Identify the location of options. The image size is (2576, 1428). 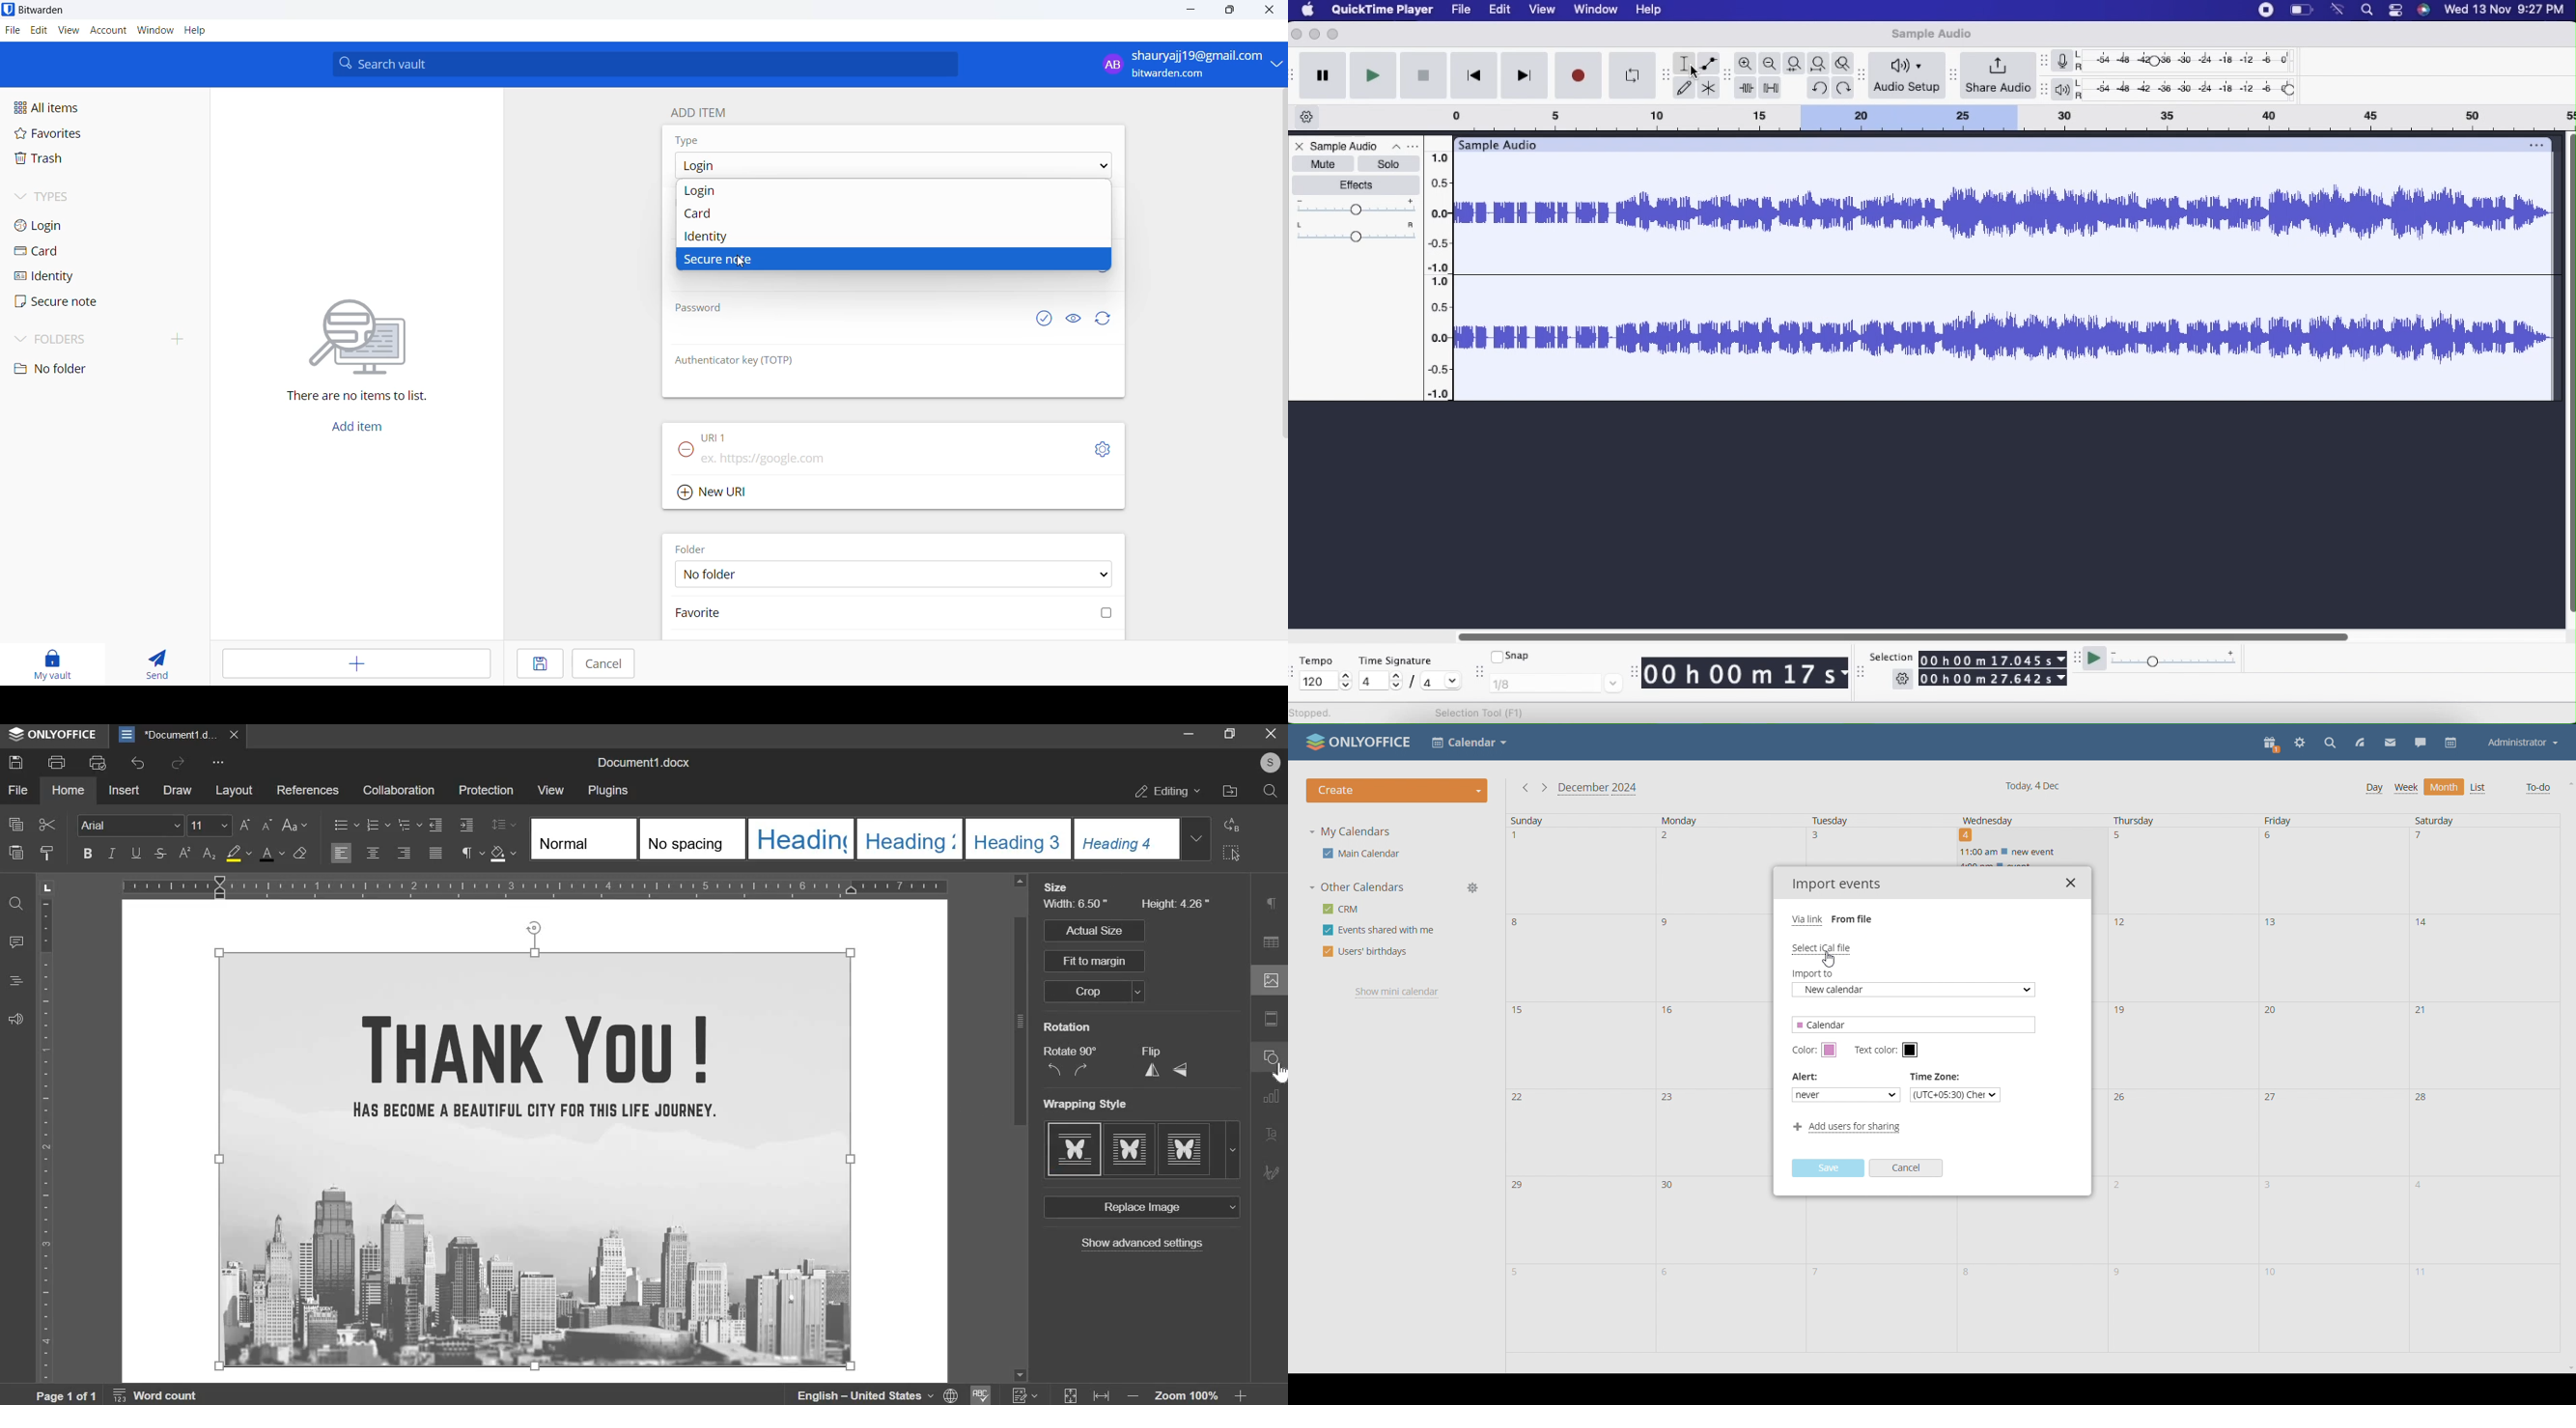
(891, 165).